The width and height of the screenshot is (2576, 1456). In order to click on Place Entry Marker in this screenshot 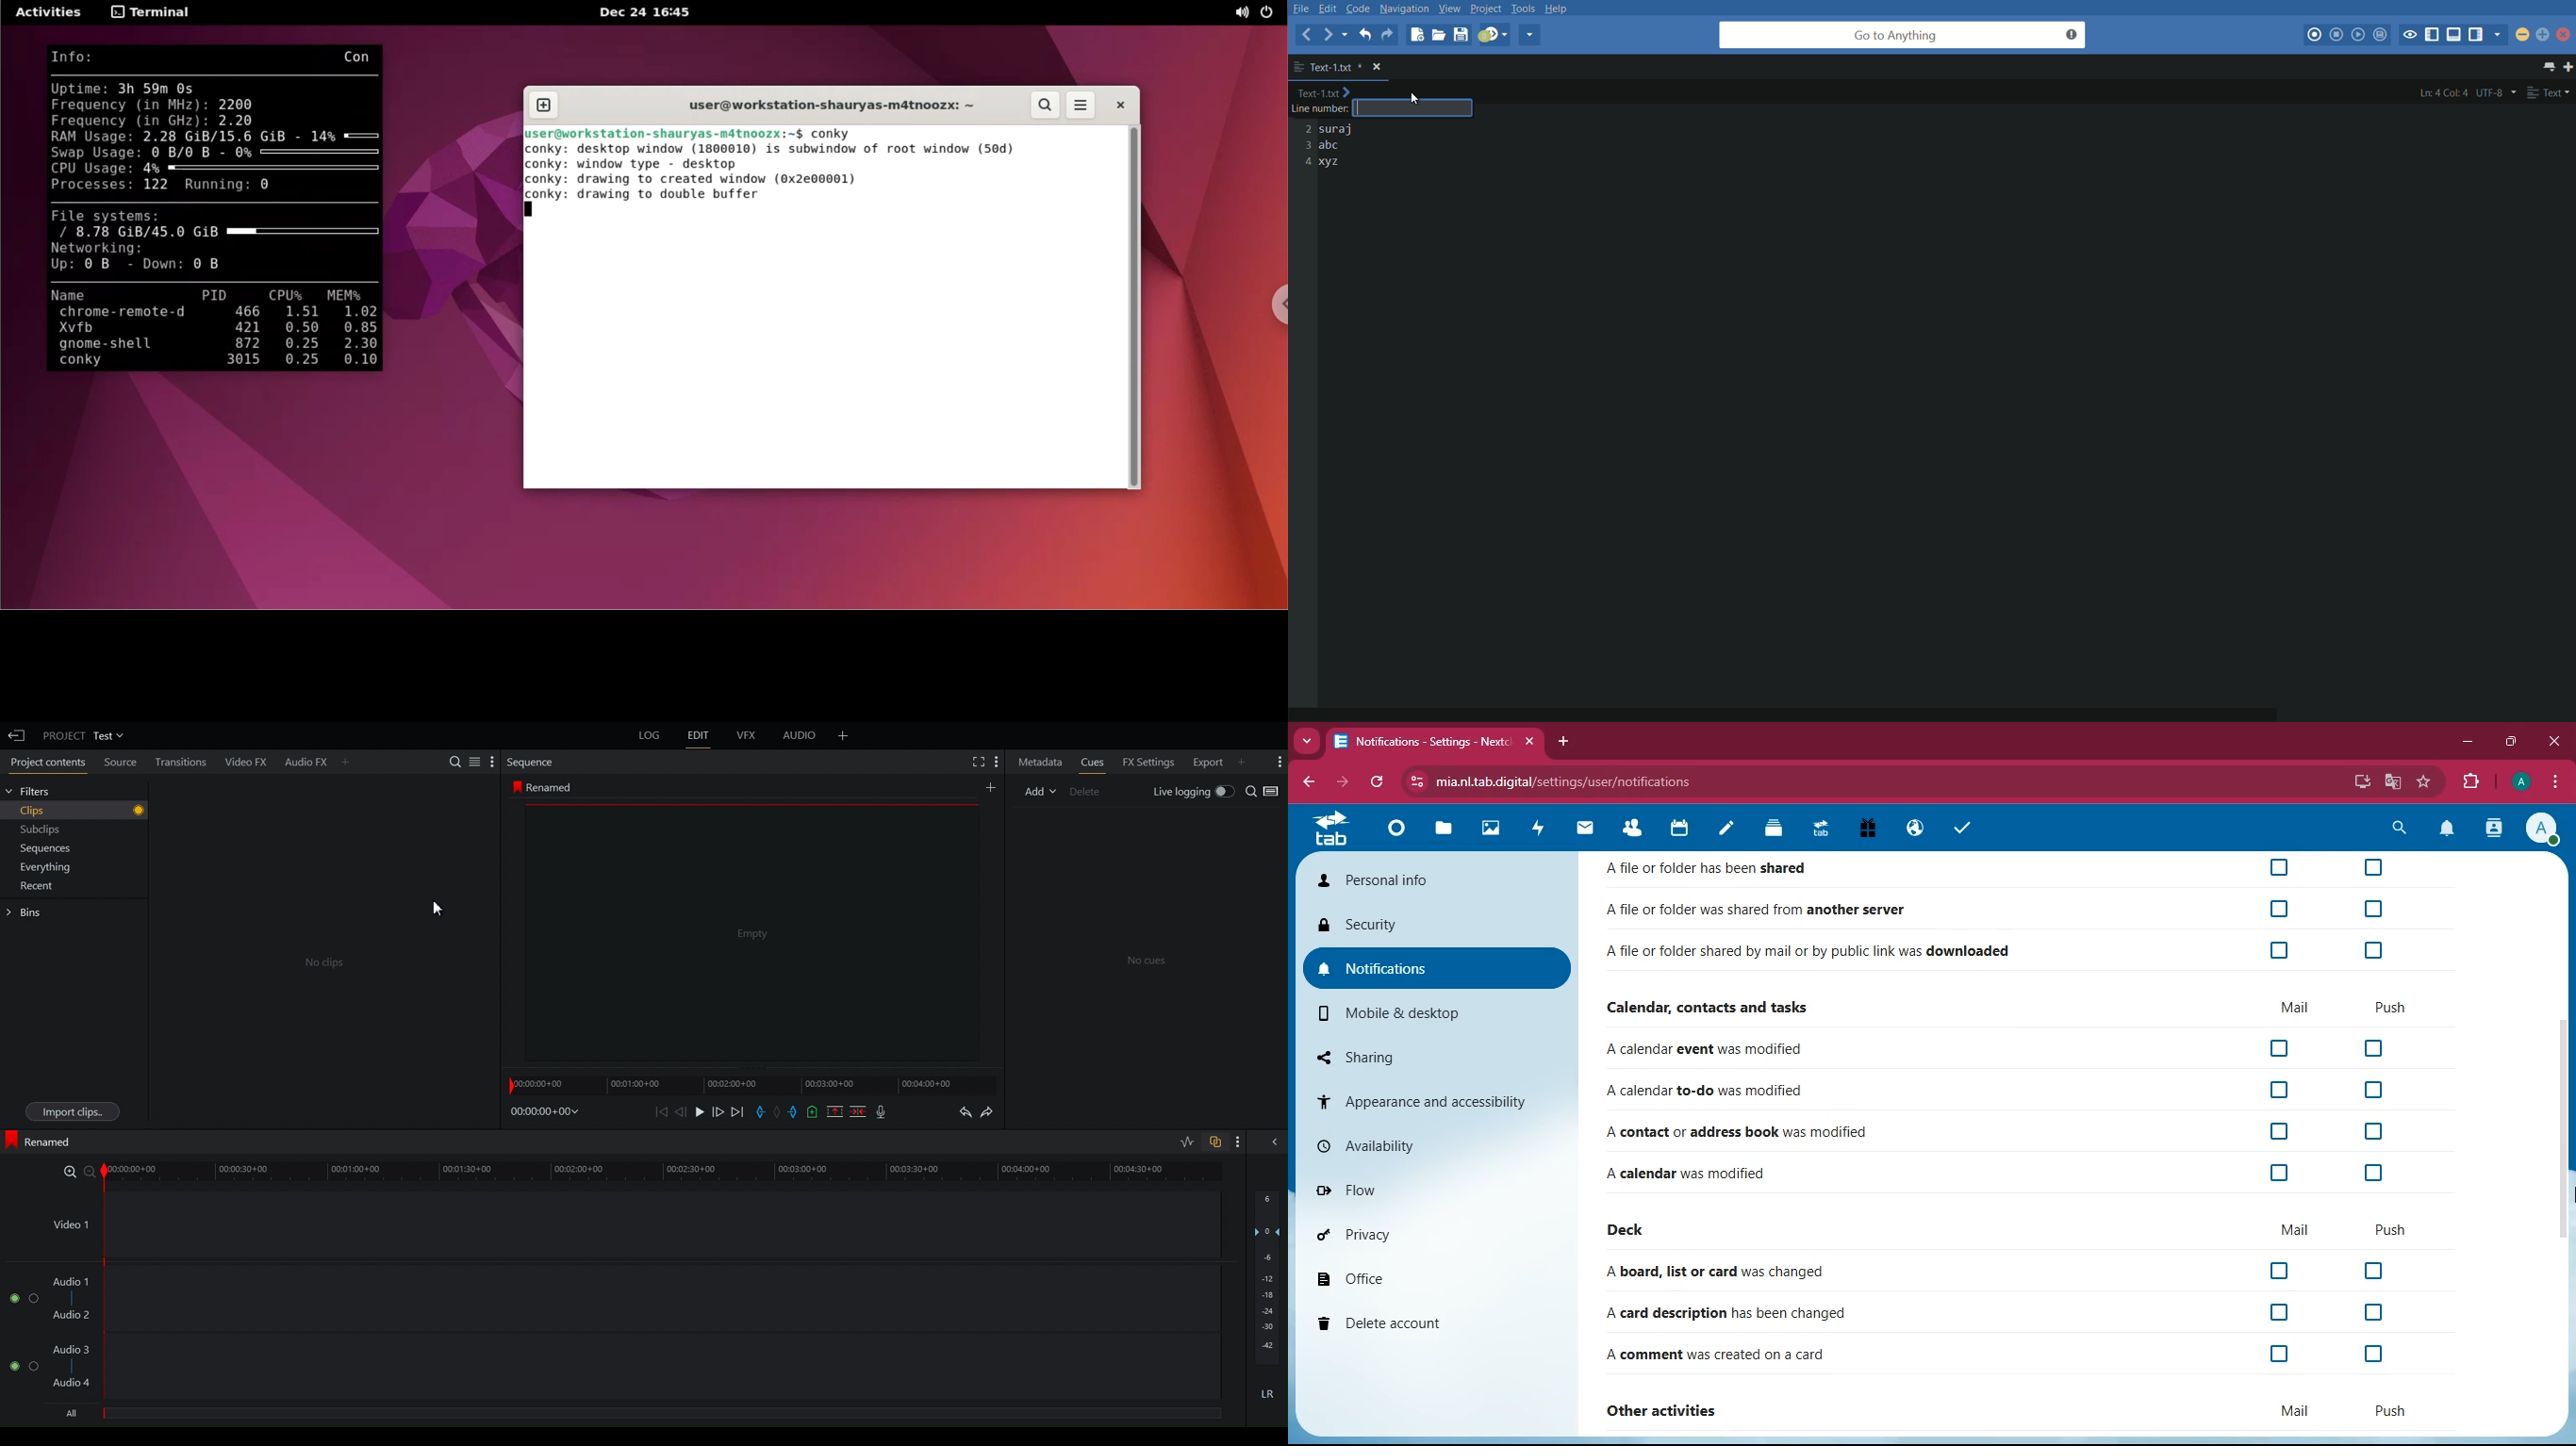, I will do `click(761, 1113)`.